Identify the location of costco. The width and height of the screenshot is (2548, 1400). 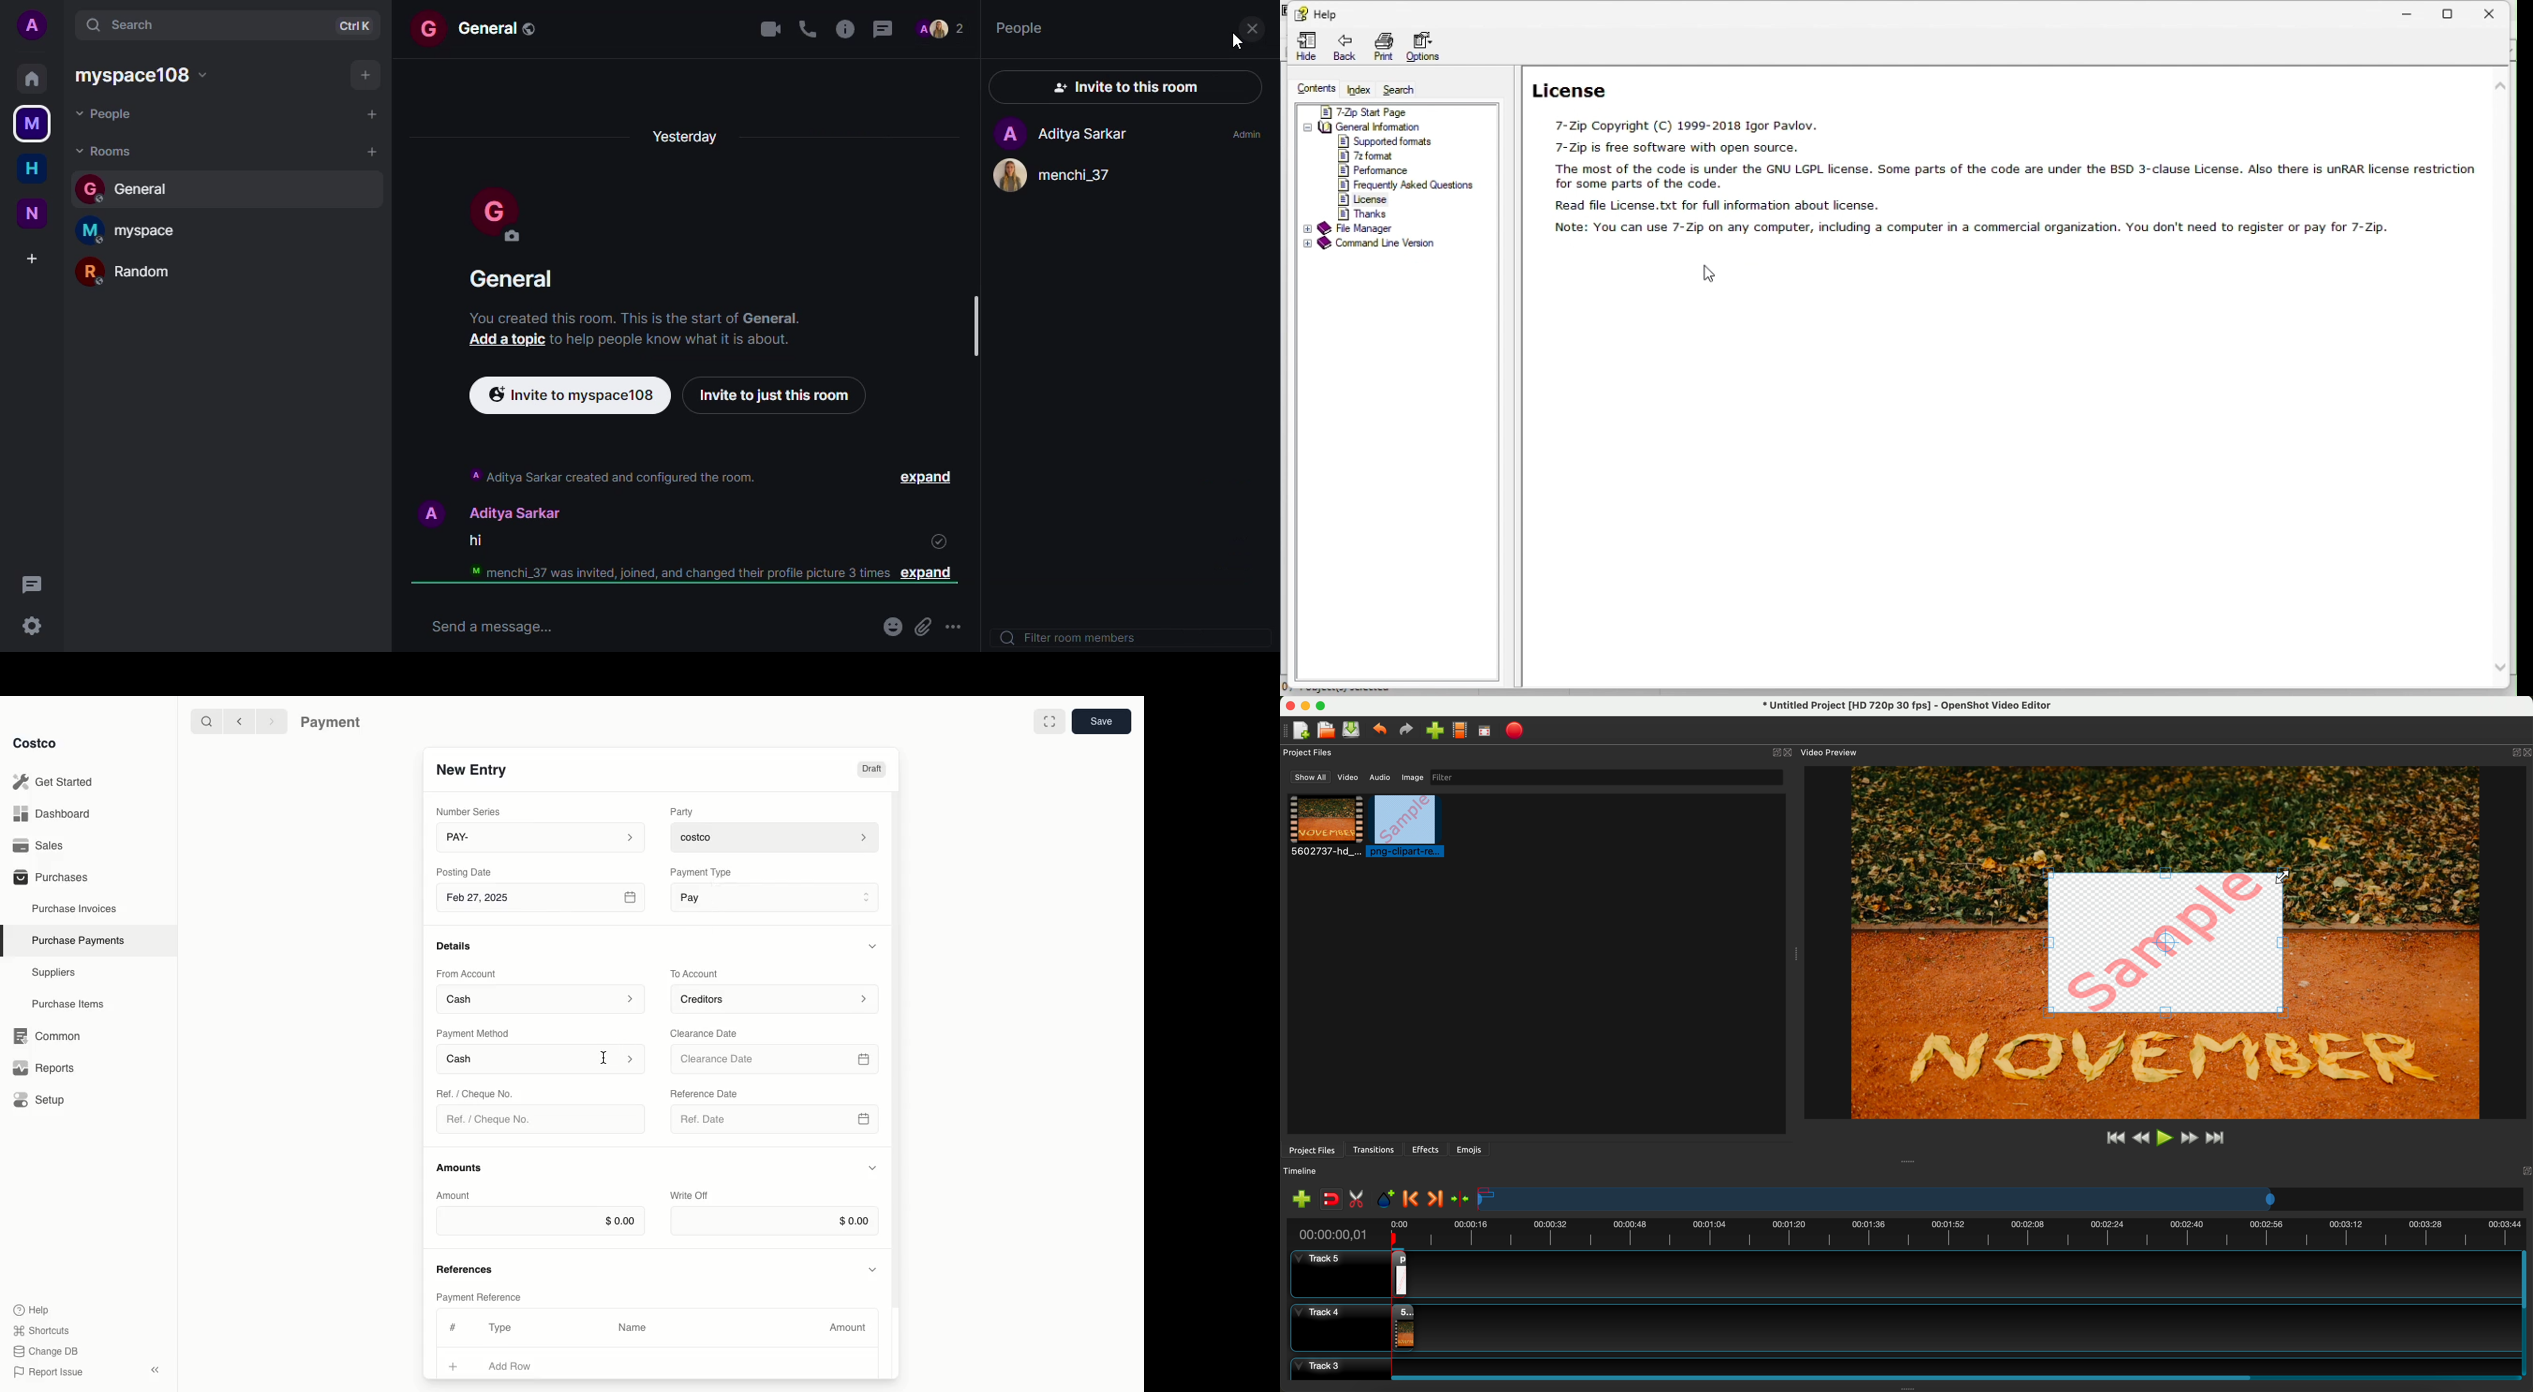
(779, 835).